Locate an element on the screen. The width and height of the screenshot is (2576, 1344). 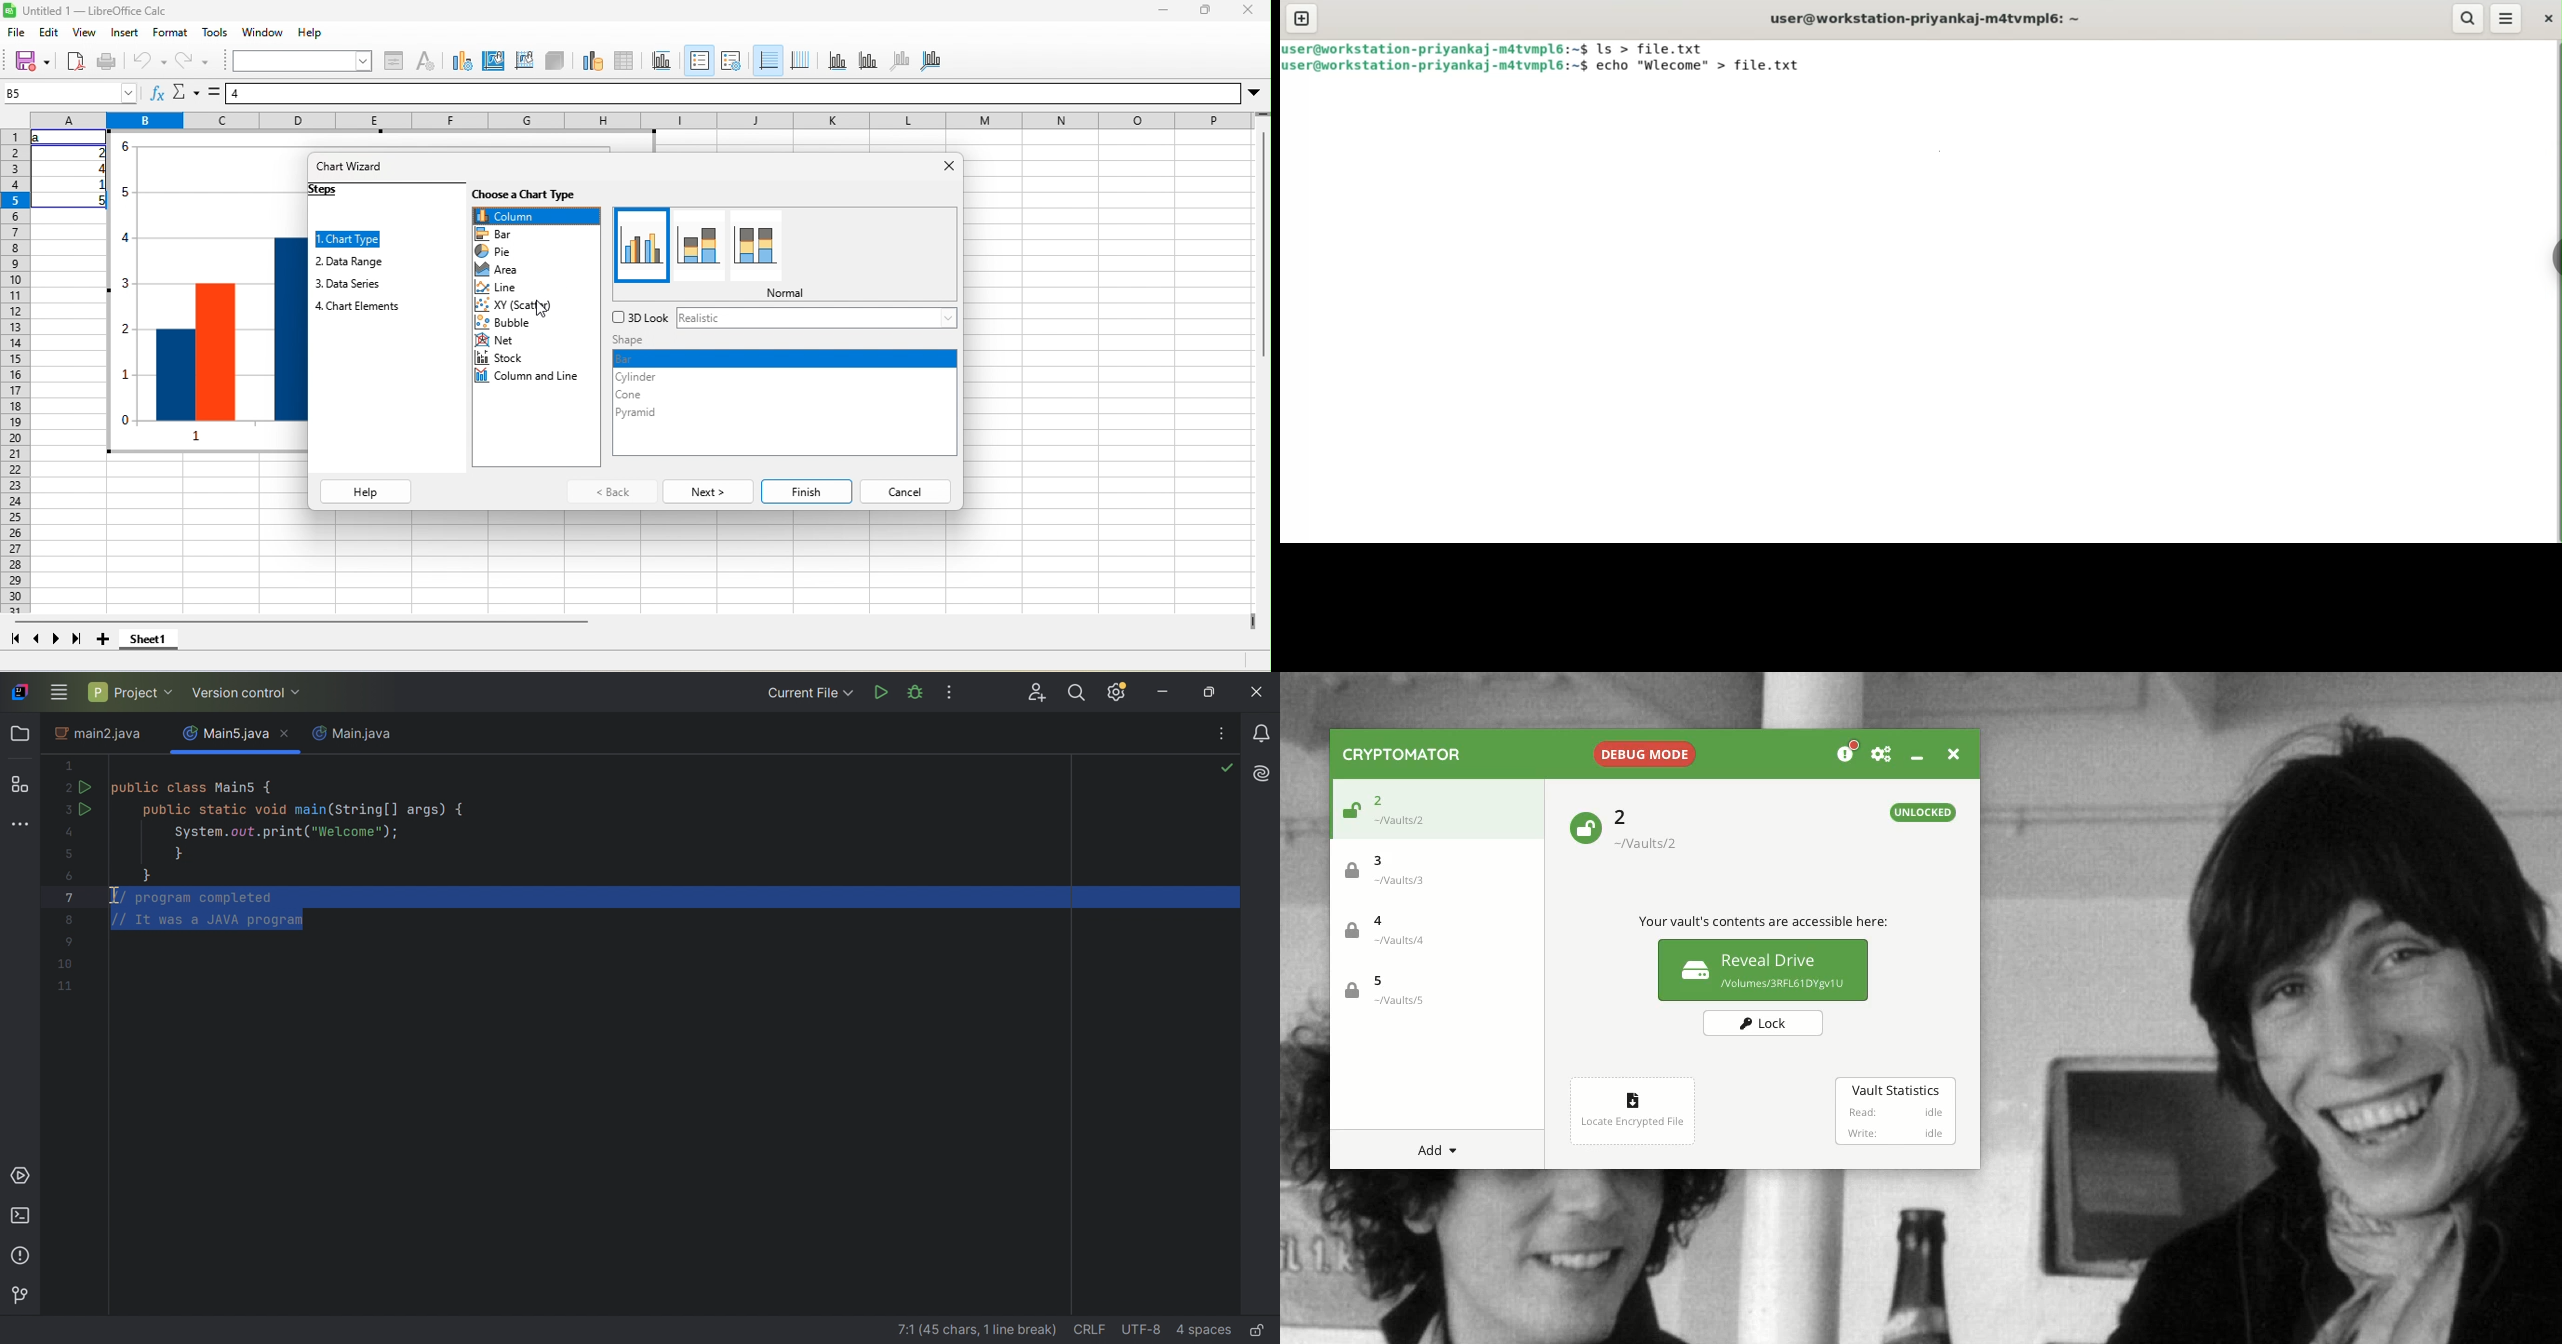
stacked is located at coordinates (699, 246).